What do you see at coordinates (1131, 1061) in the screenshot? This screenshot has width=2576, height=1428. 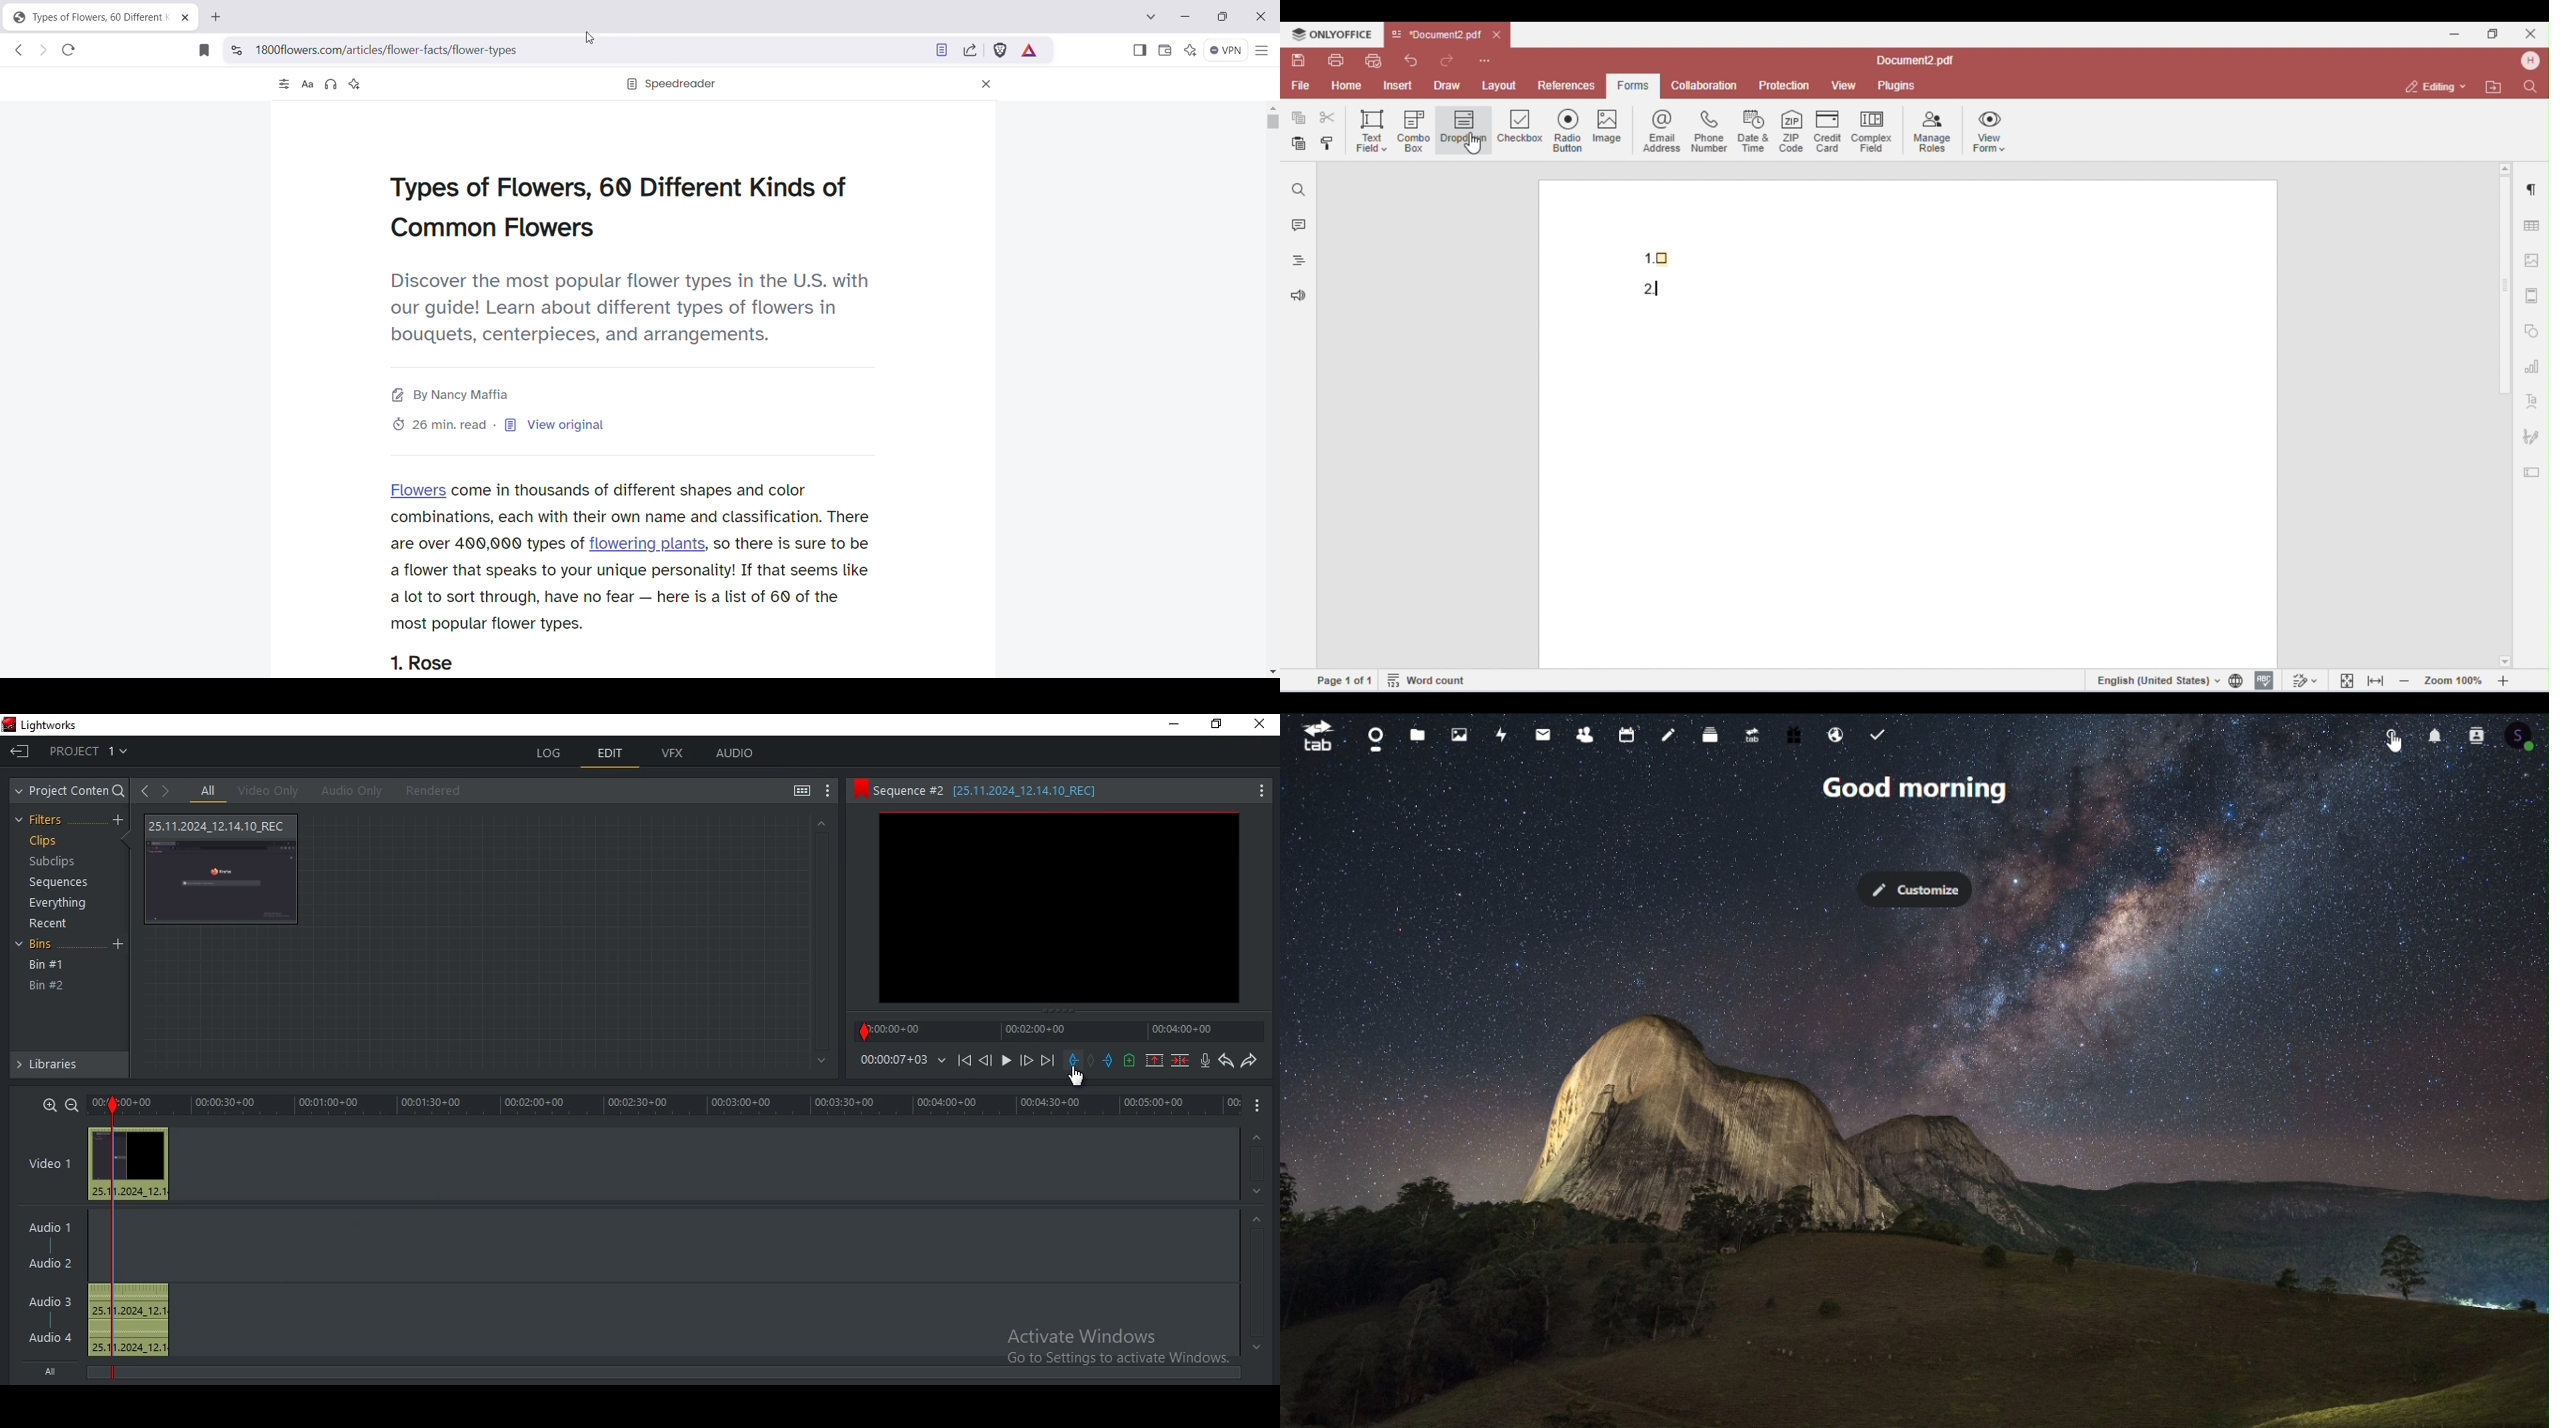 I see `add a cue` at bounding box center [1131, 1061].